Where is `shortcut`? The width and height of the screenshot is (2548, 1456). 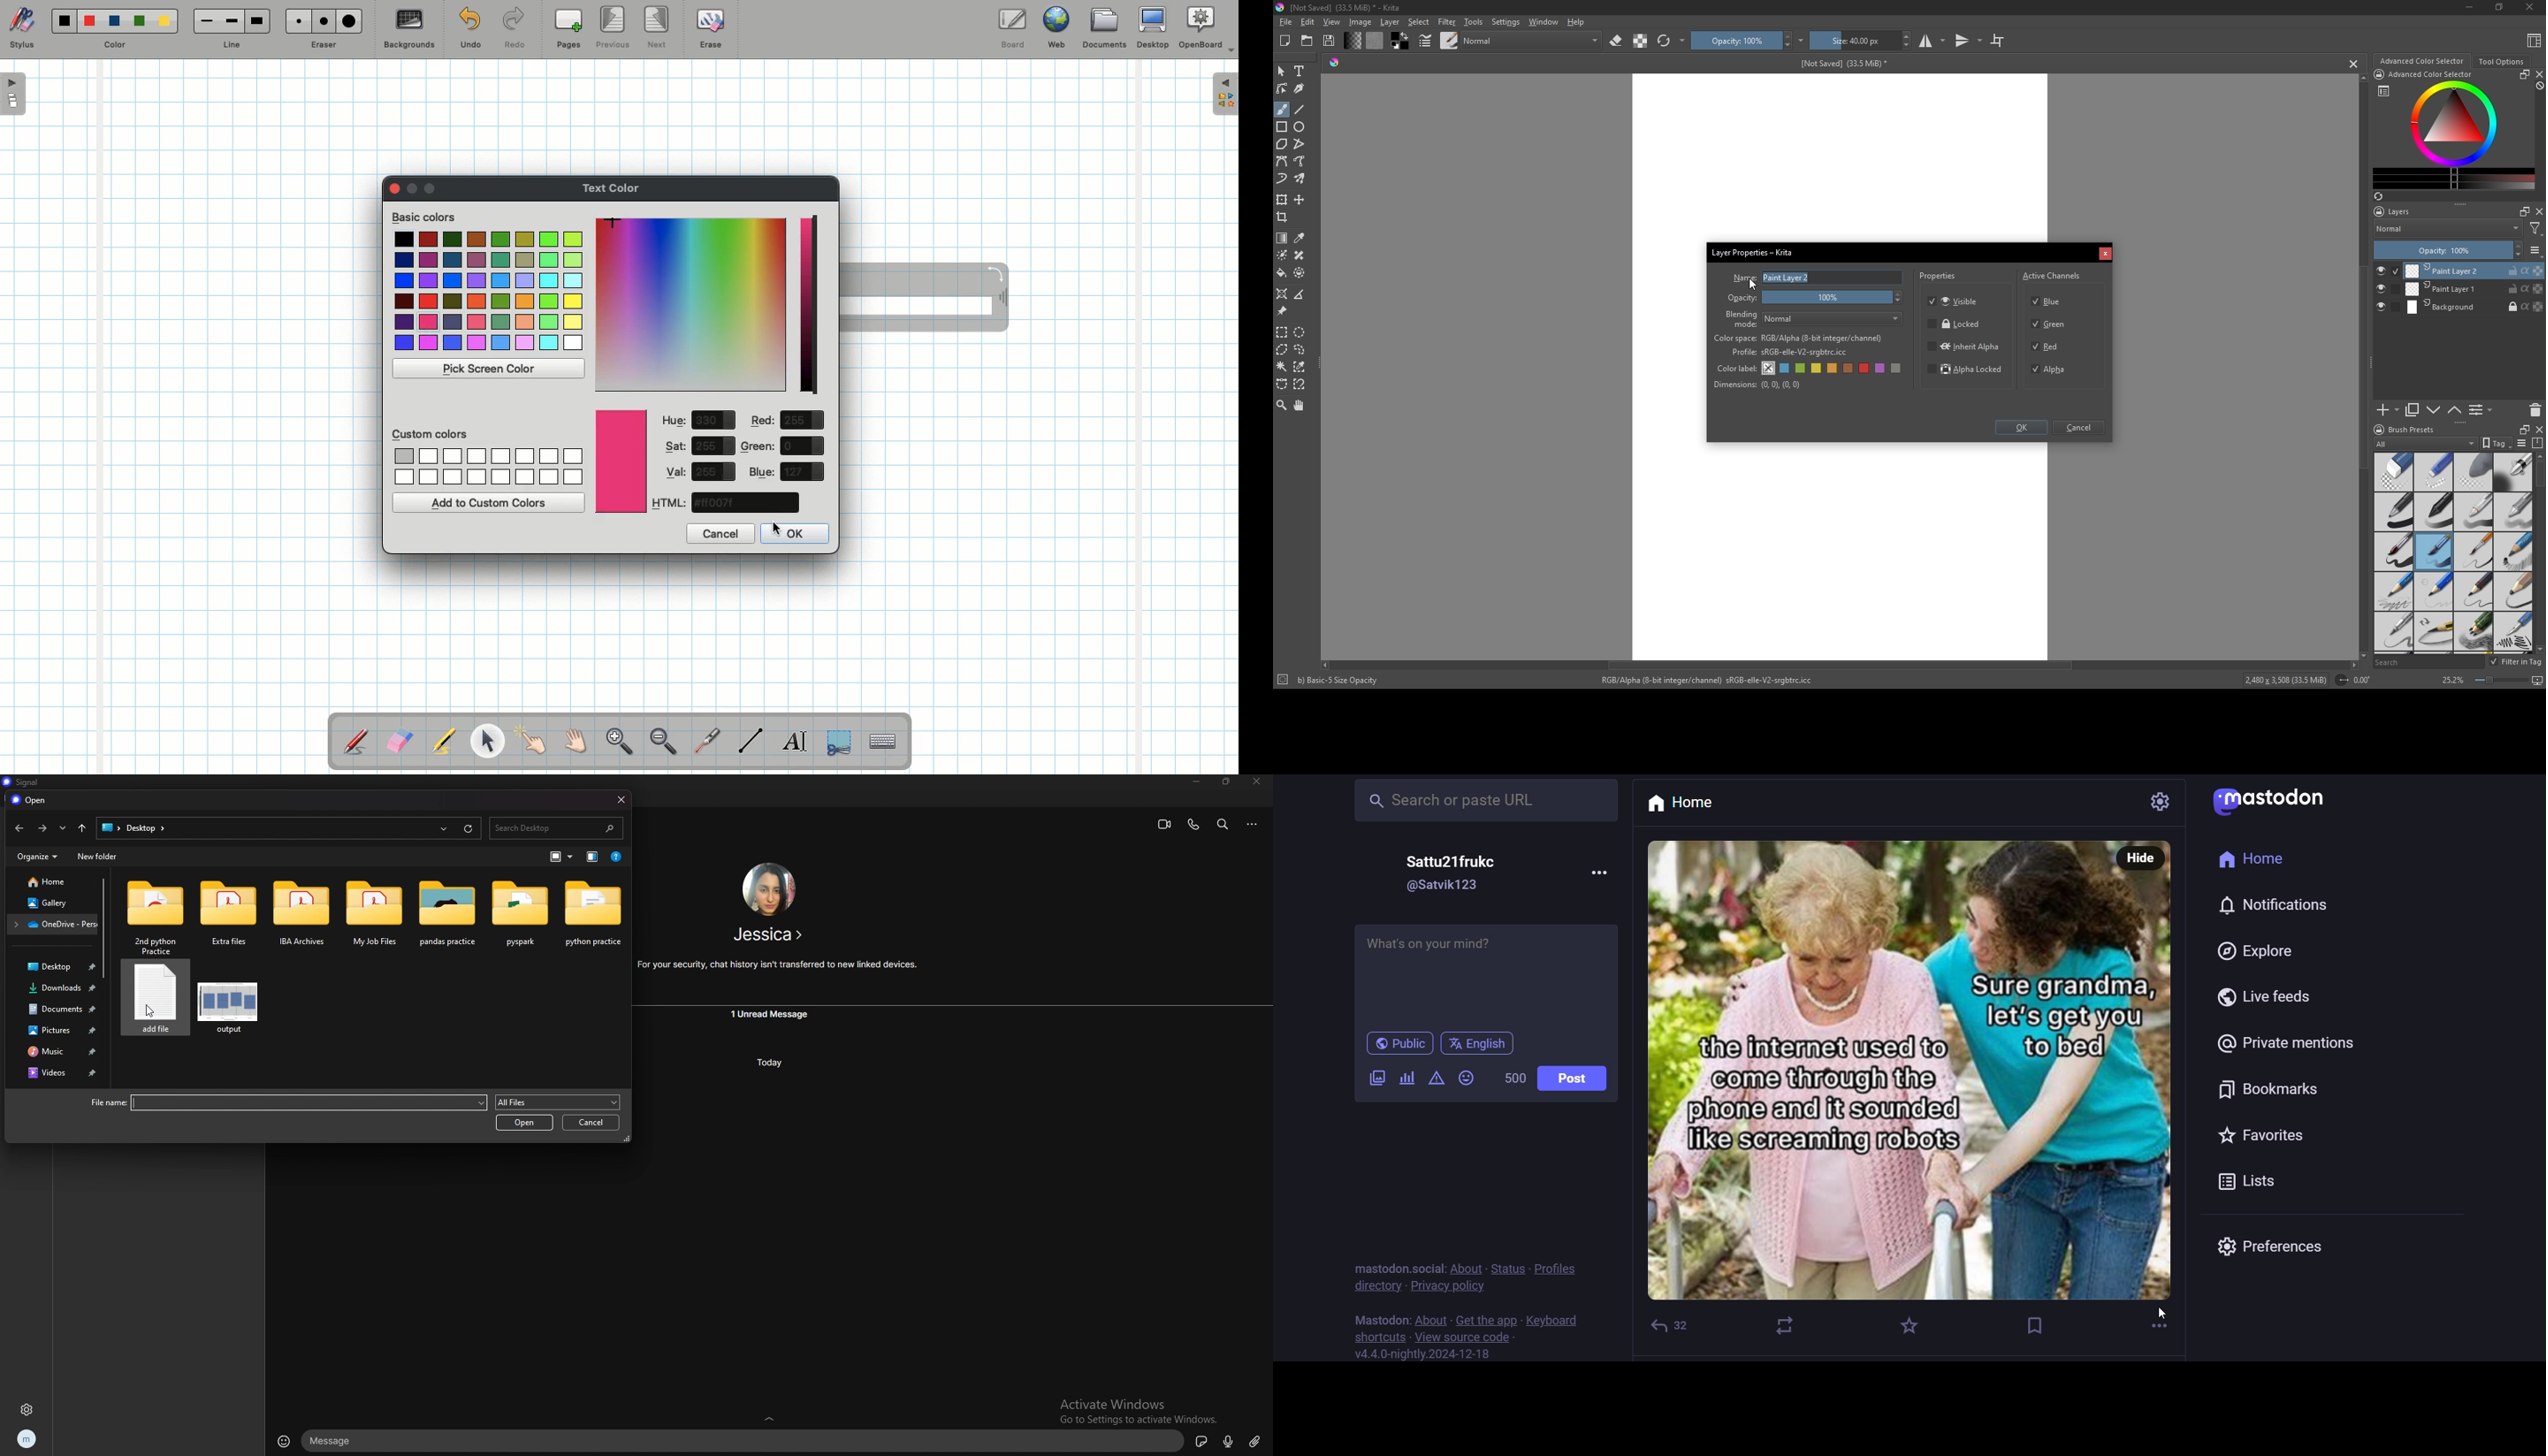
shortcut is located at coordinates (1376, 1338).